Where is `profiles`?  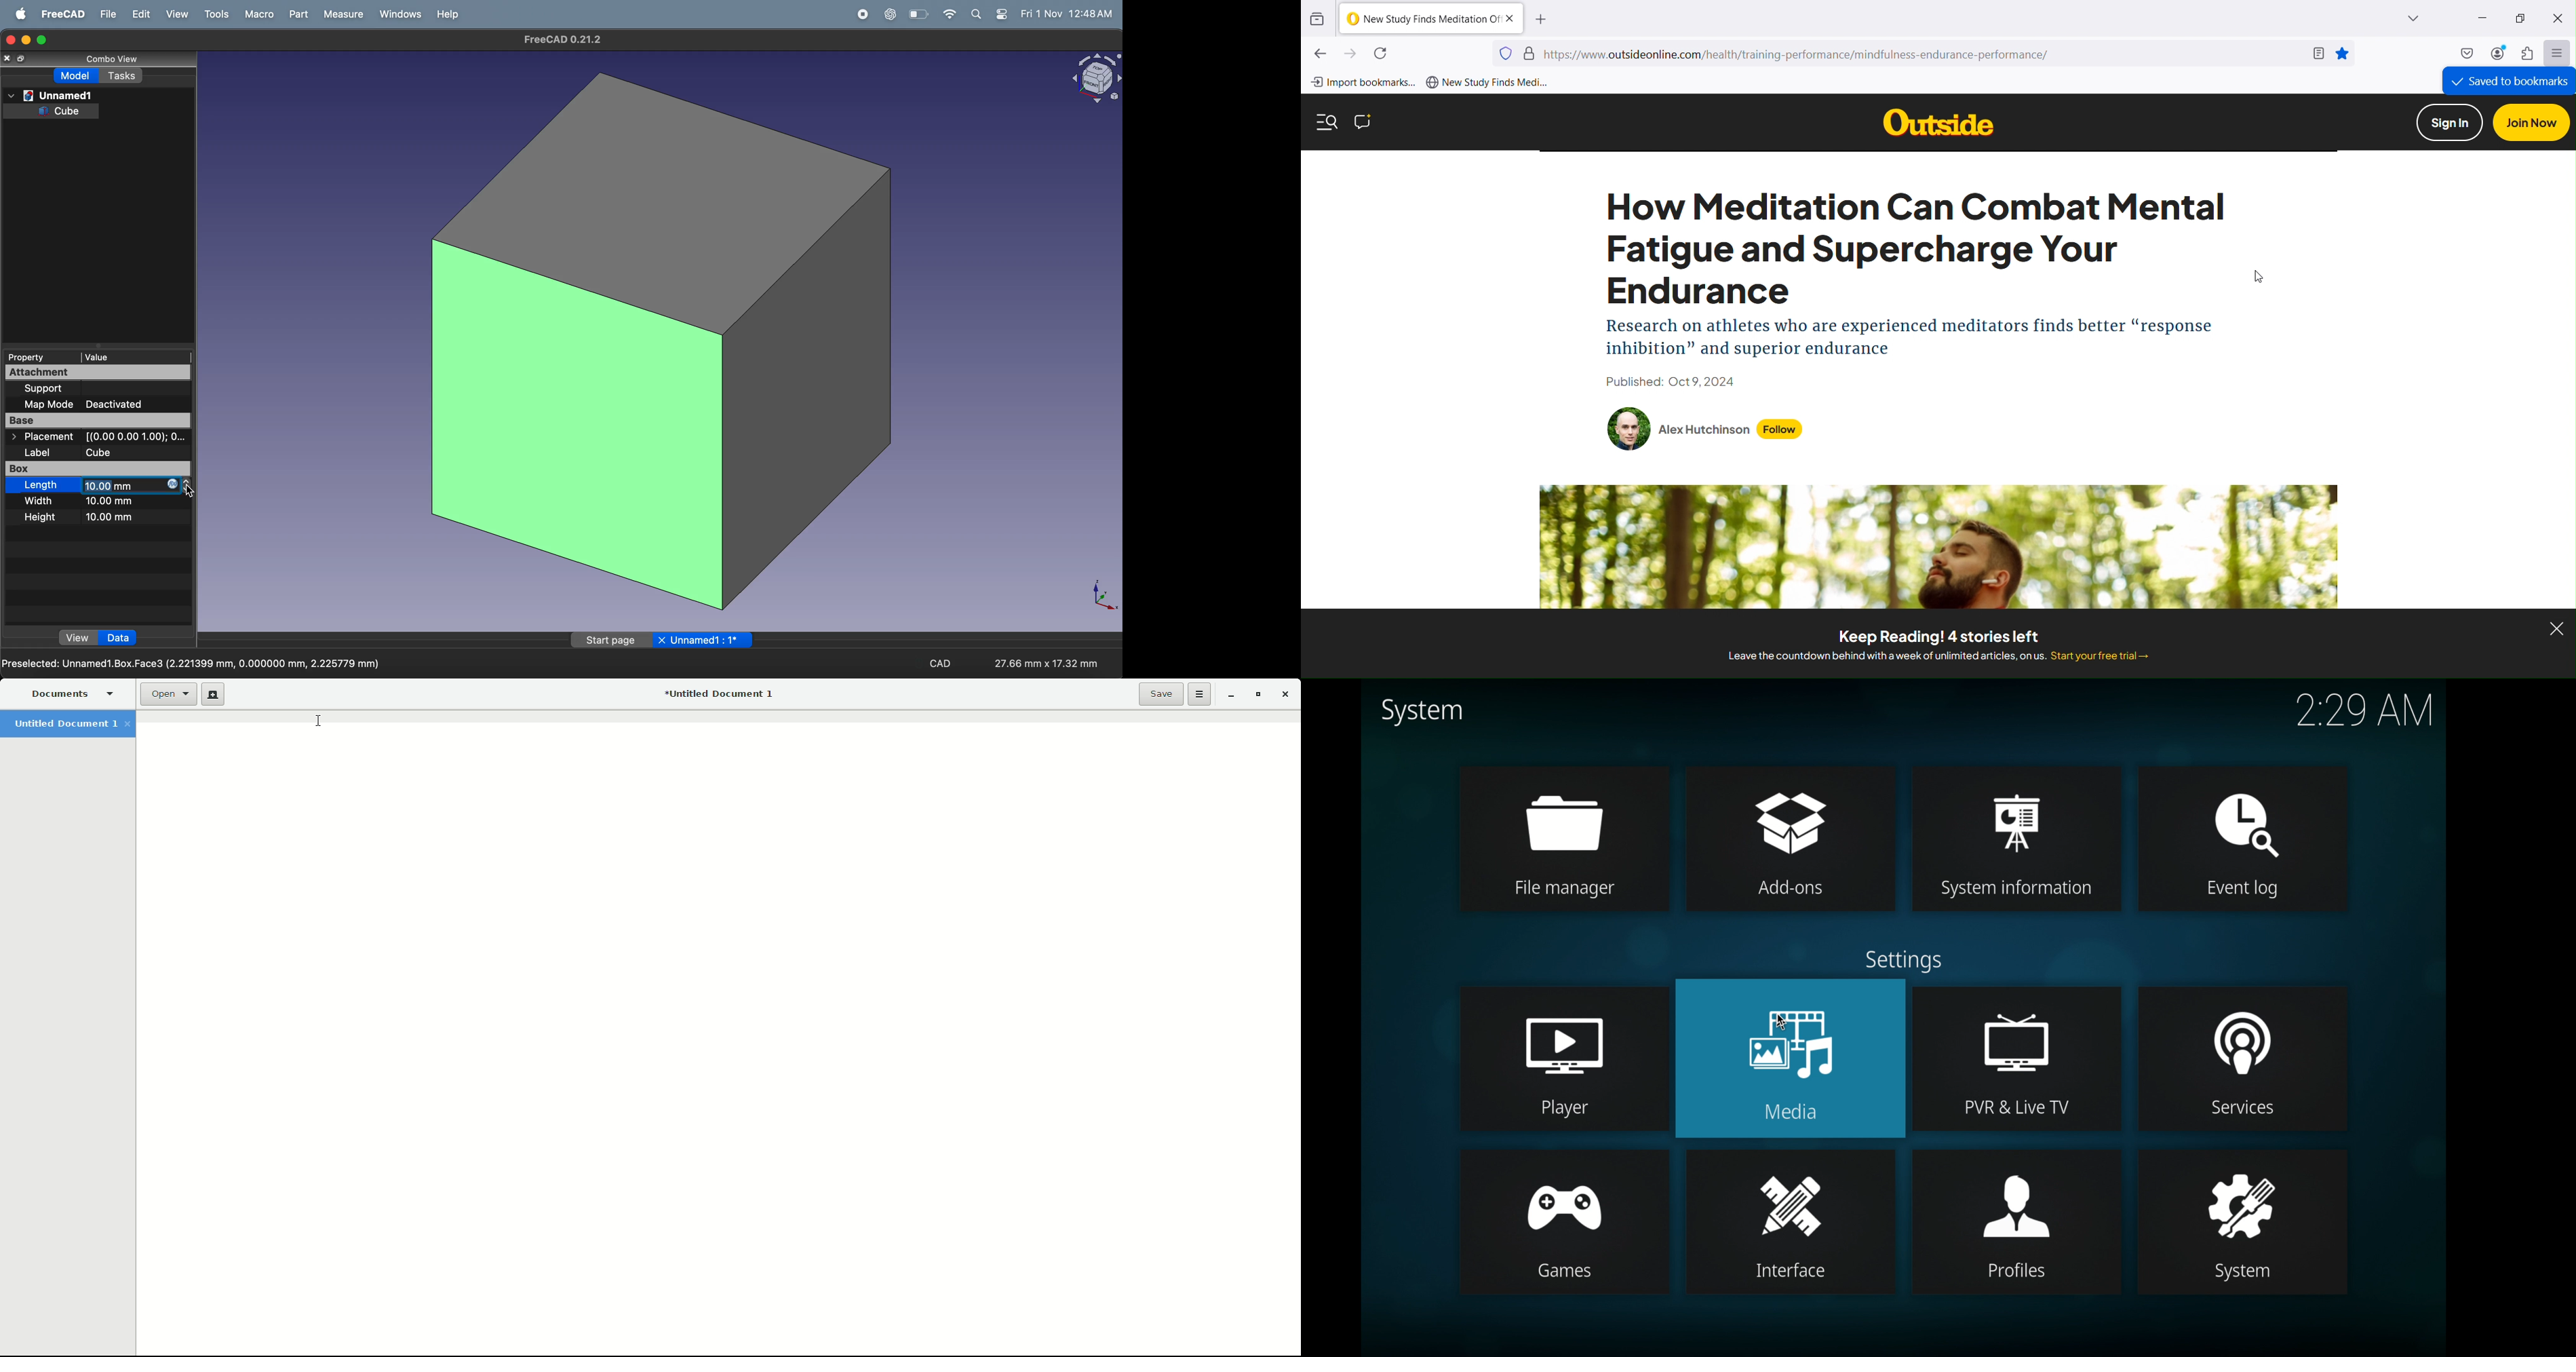 profiles is located at coordinates (2017, 1196).